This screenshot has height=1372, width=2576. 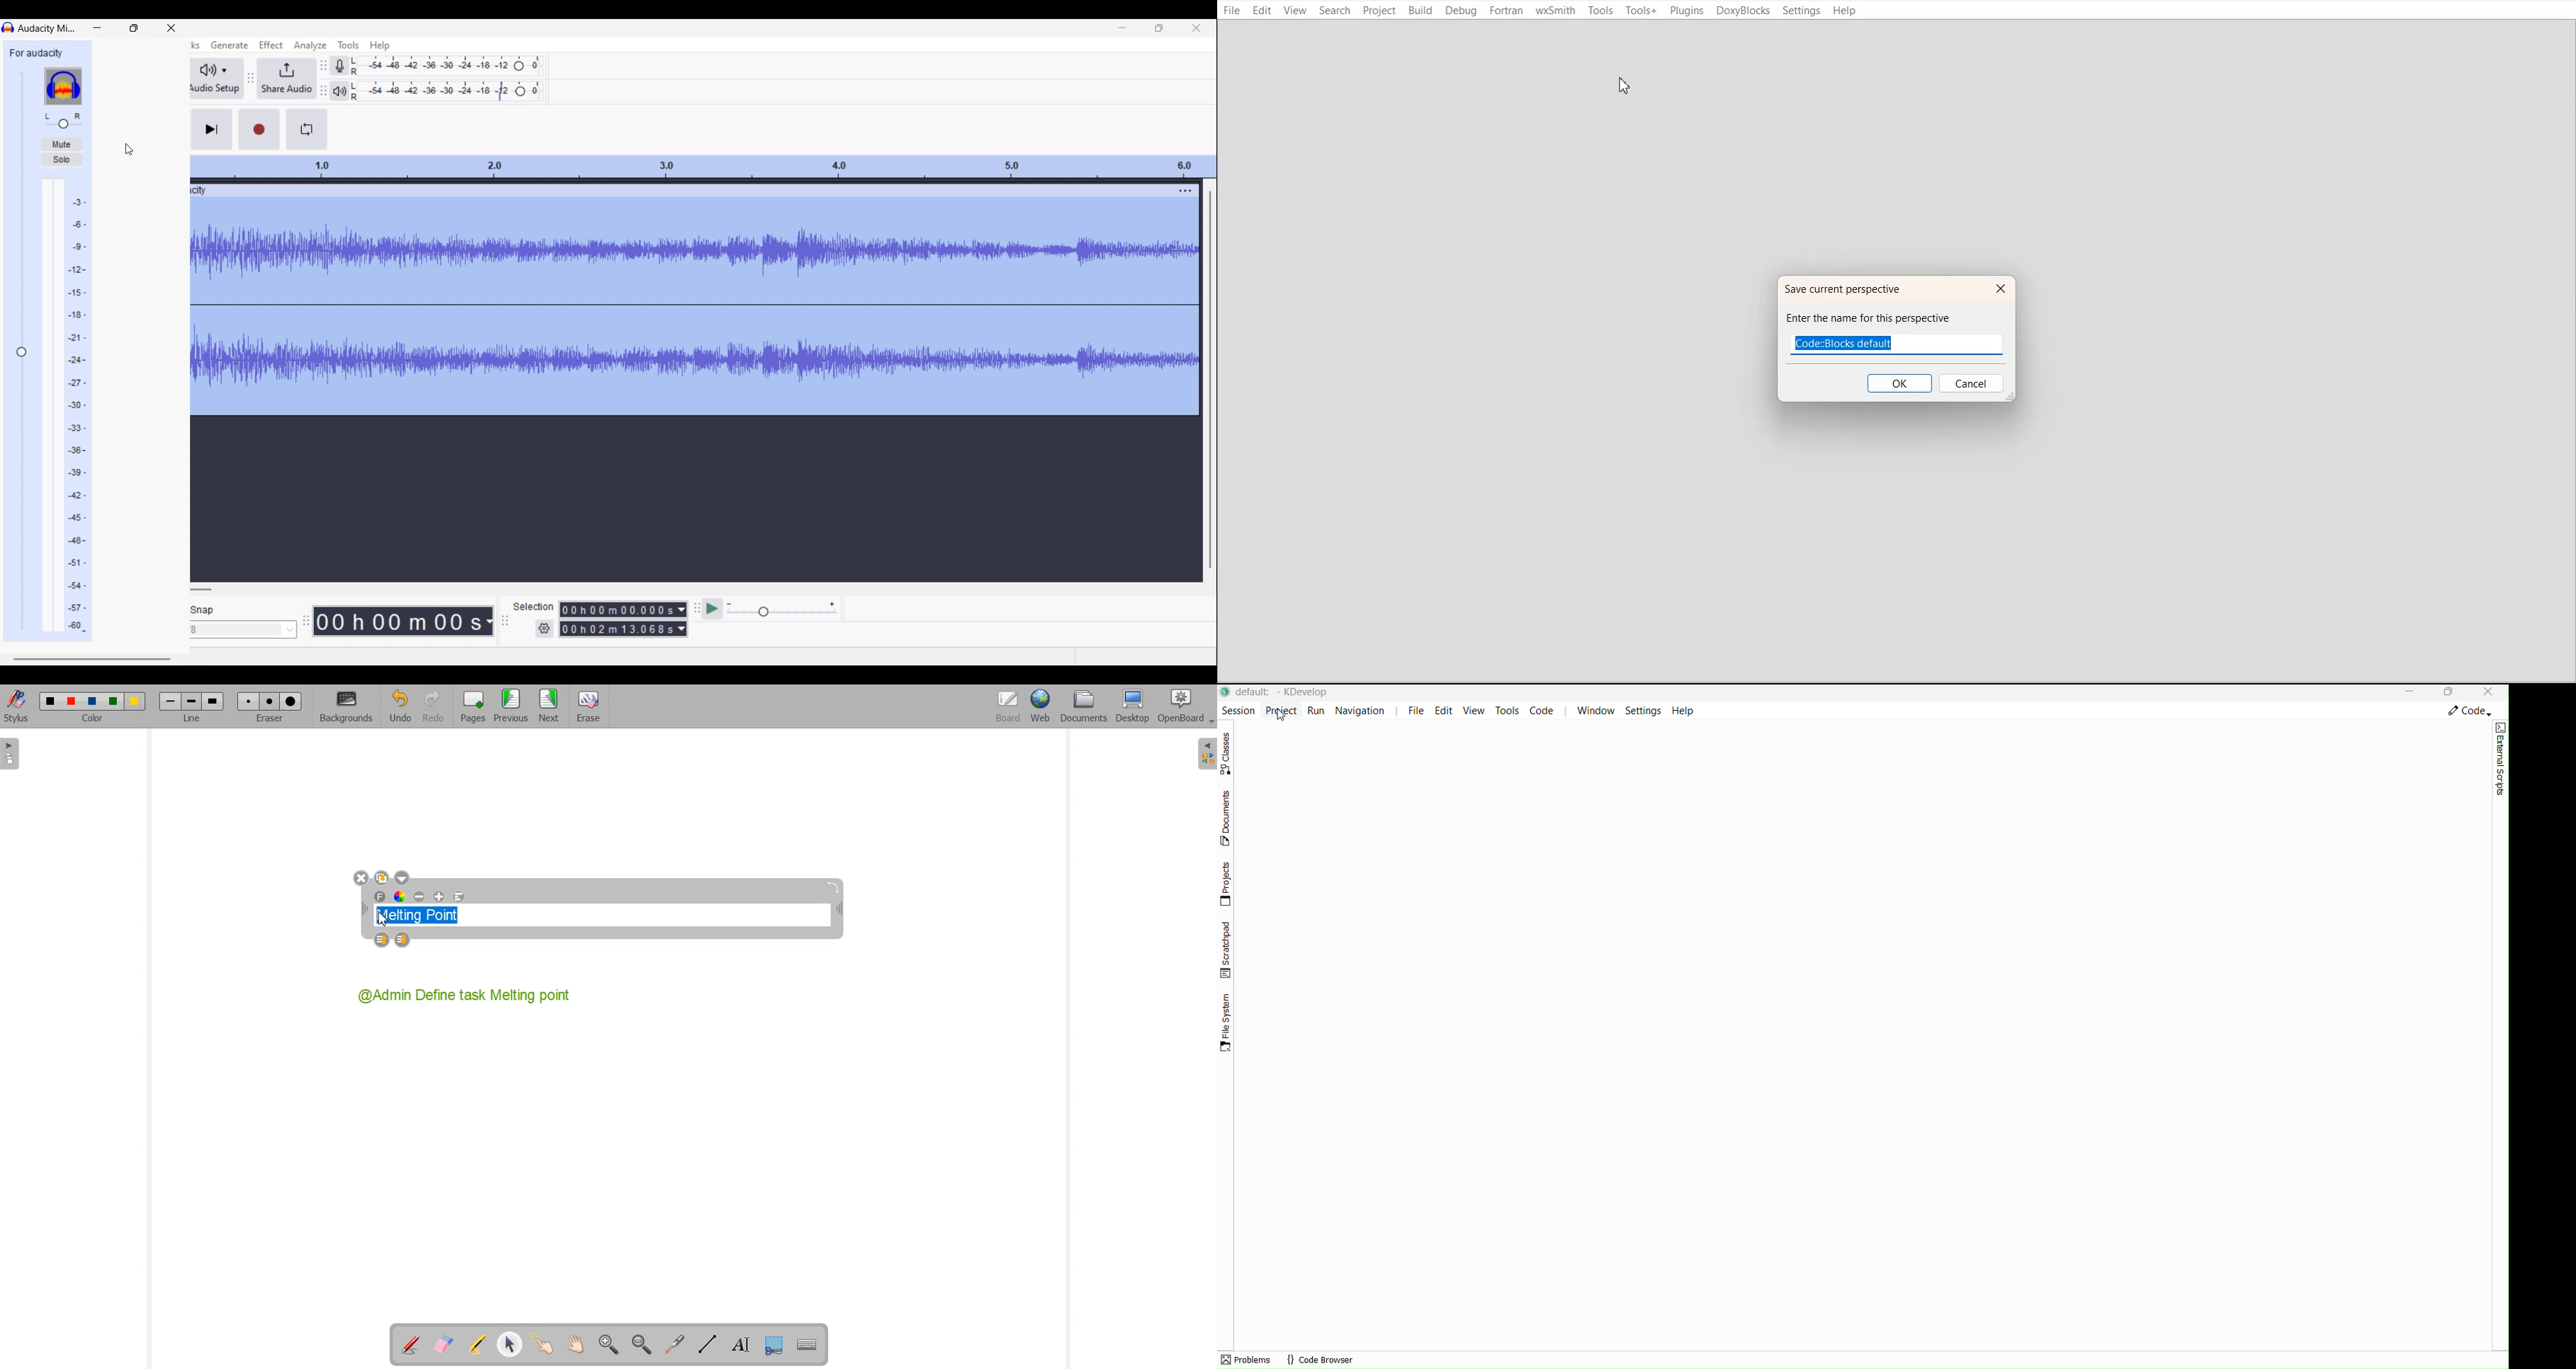 What do you see at coordinates (338, 66) in the screenshot?
I see `Record meter` at bounding box center [338, 66].